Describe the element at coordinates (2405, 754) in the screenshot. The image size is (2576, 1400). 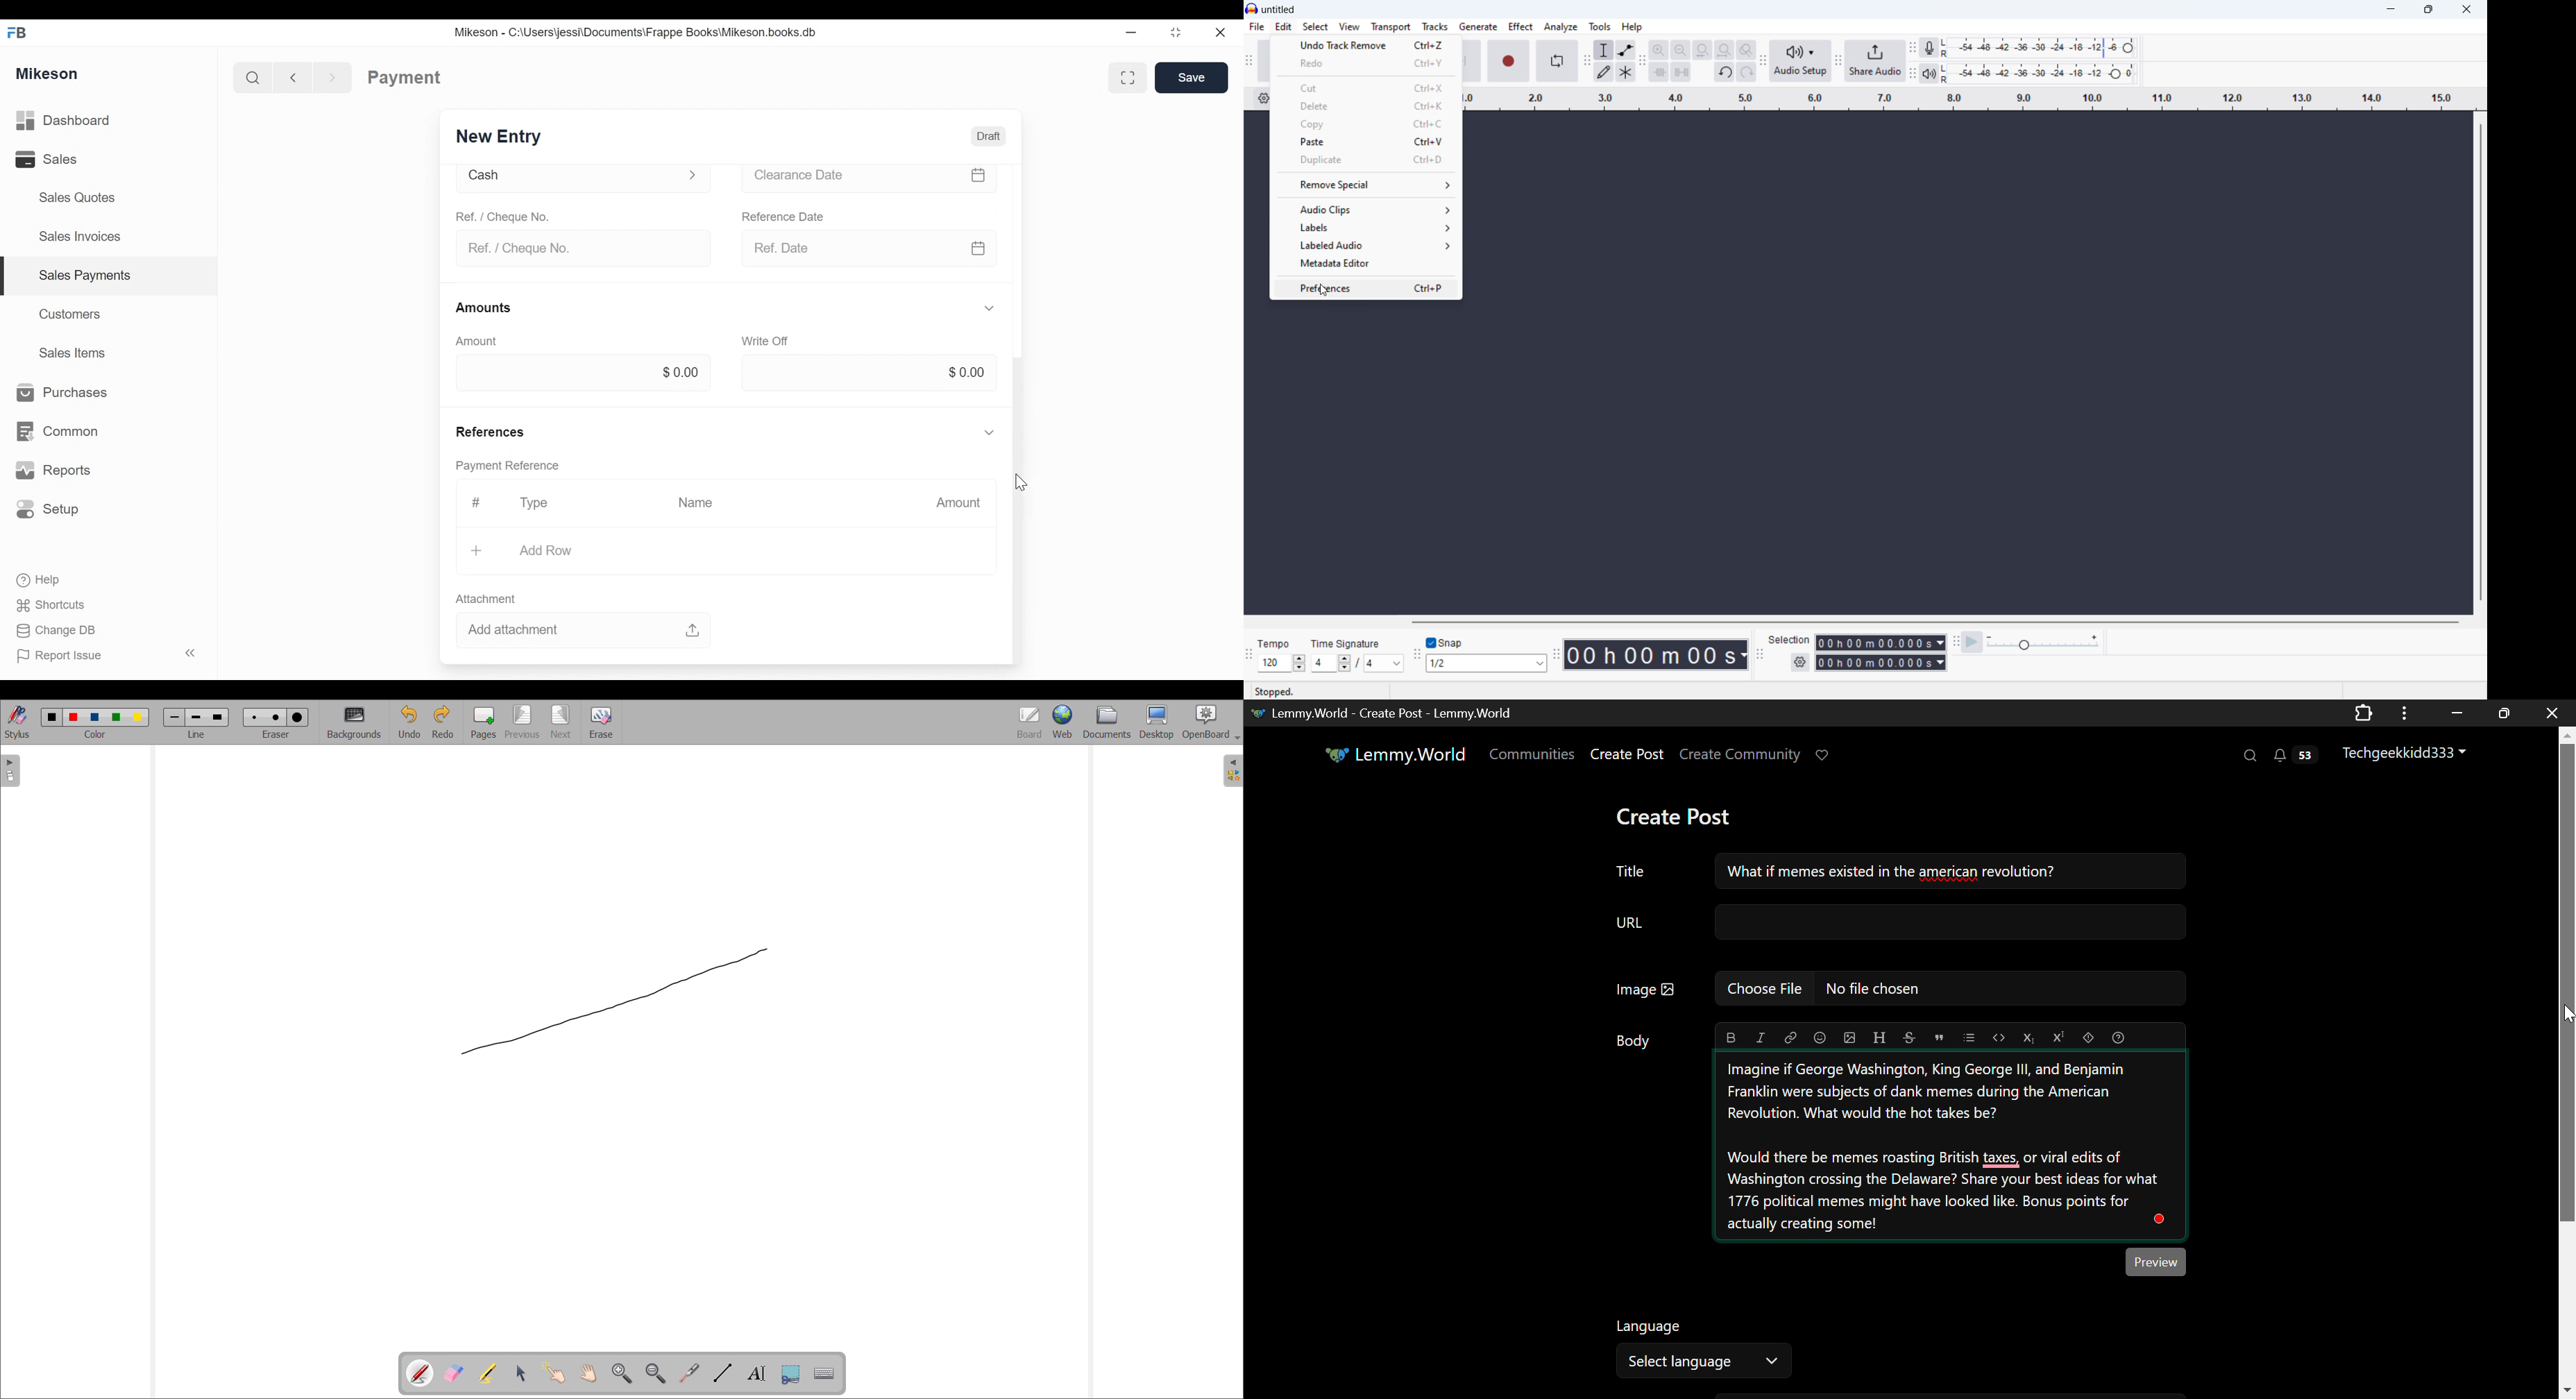
I see `Techgeekkidd333` at that location.